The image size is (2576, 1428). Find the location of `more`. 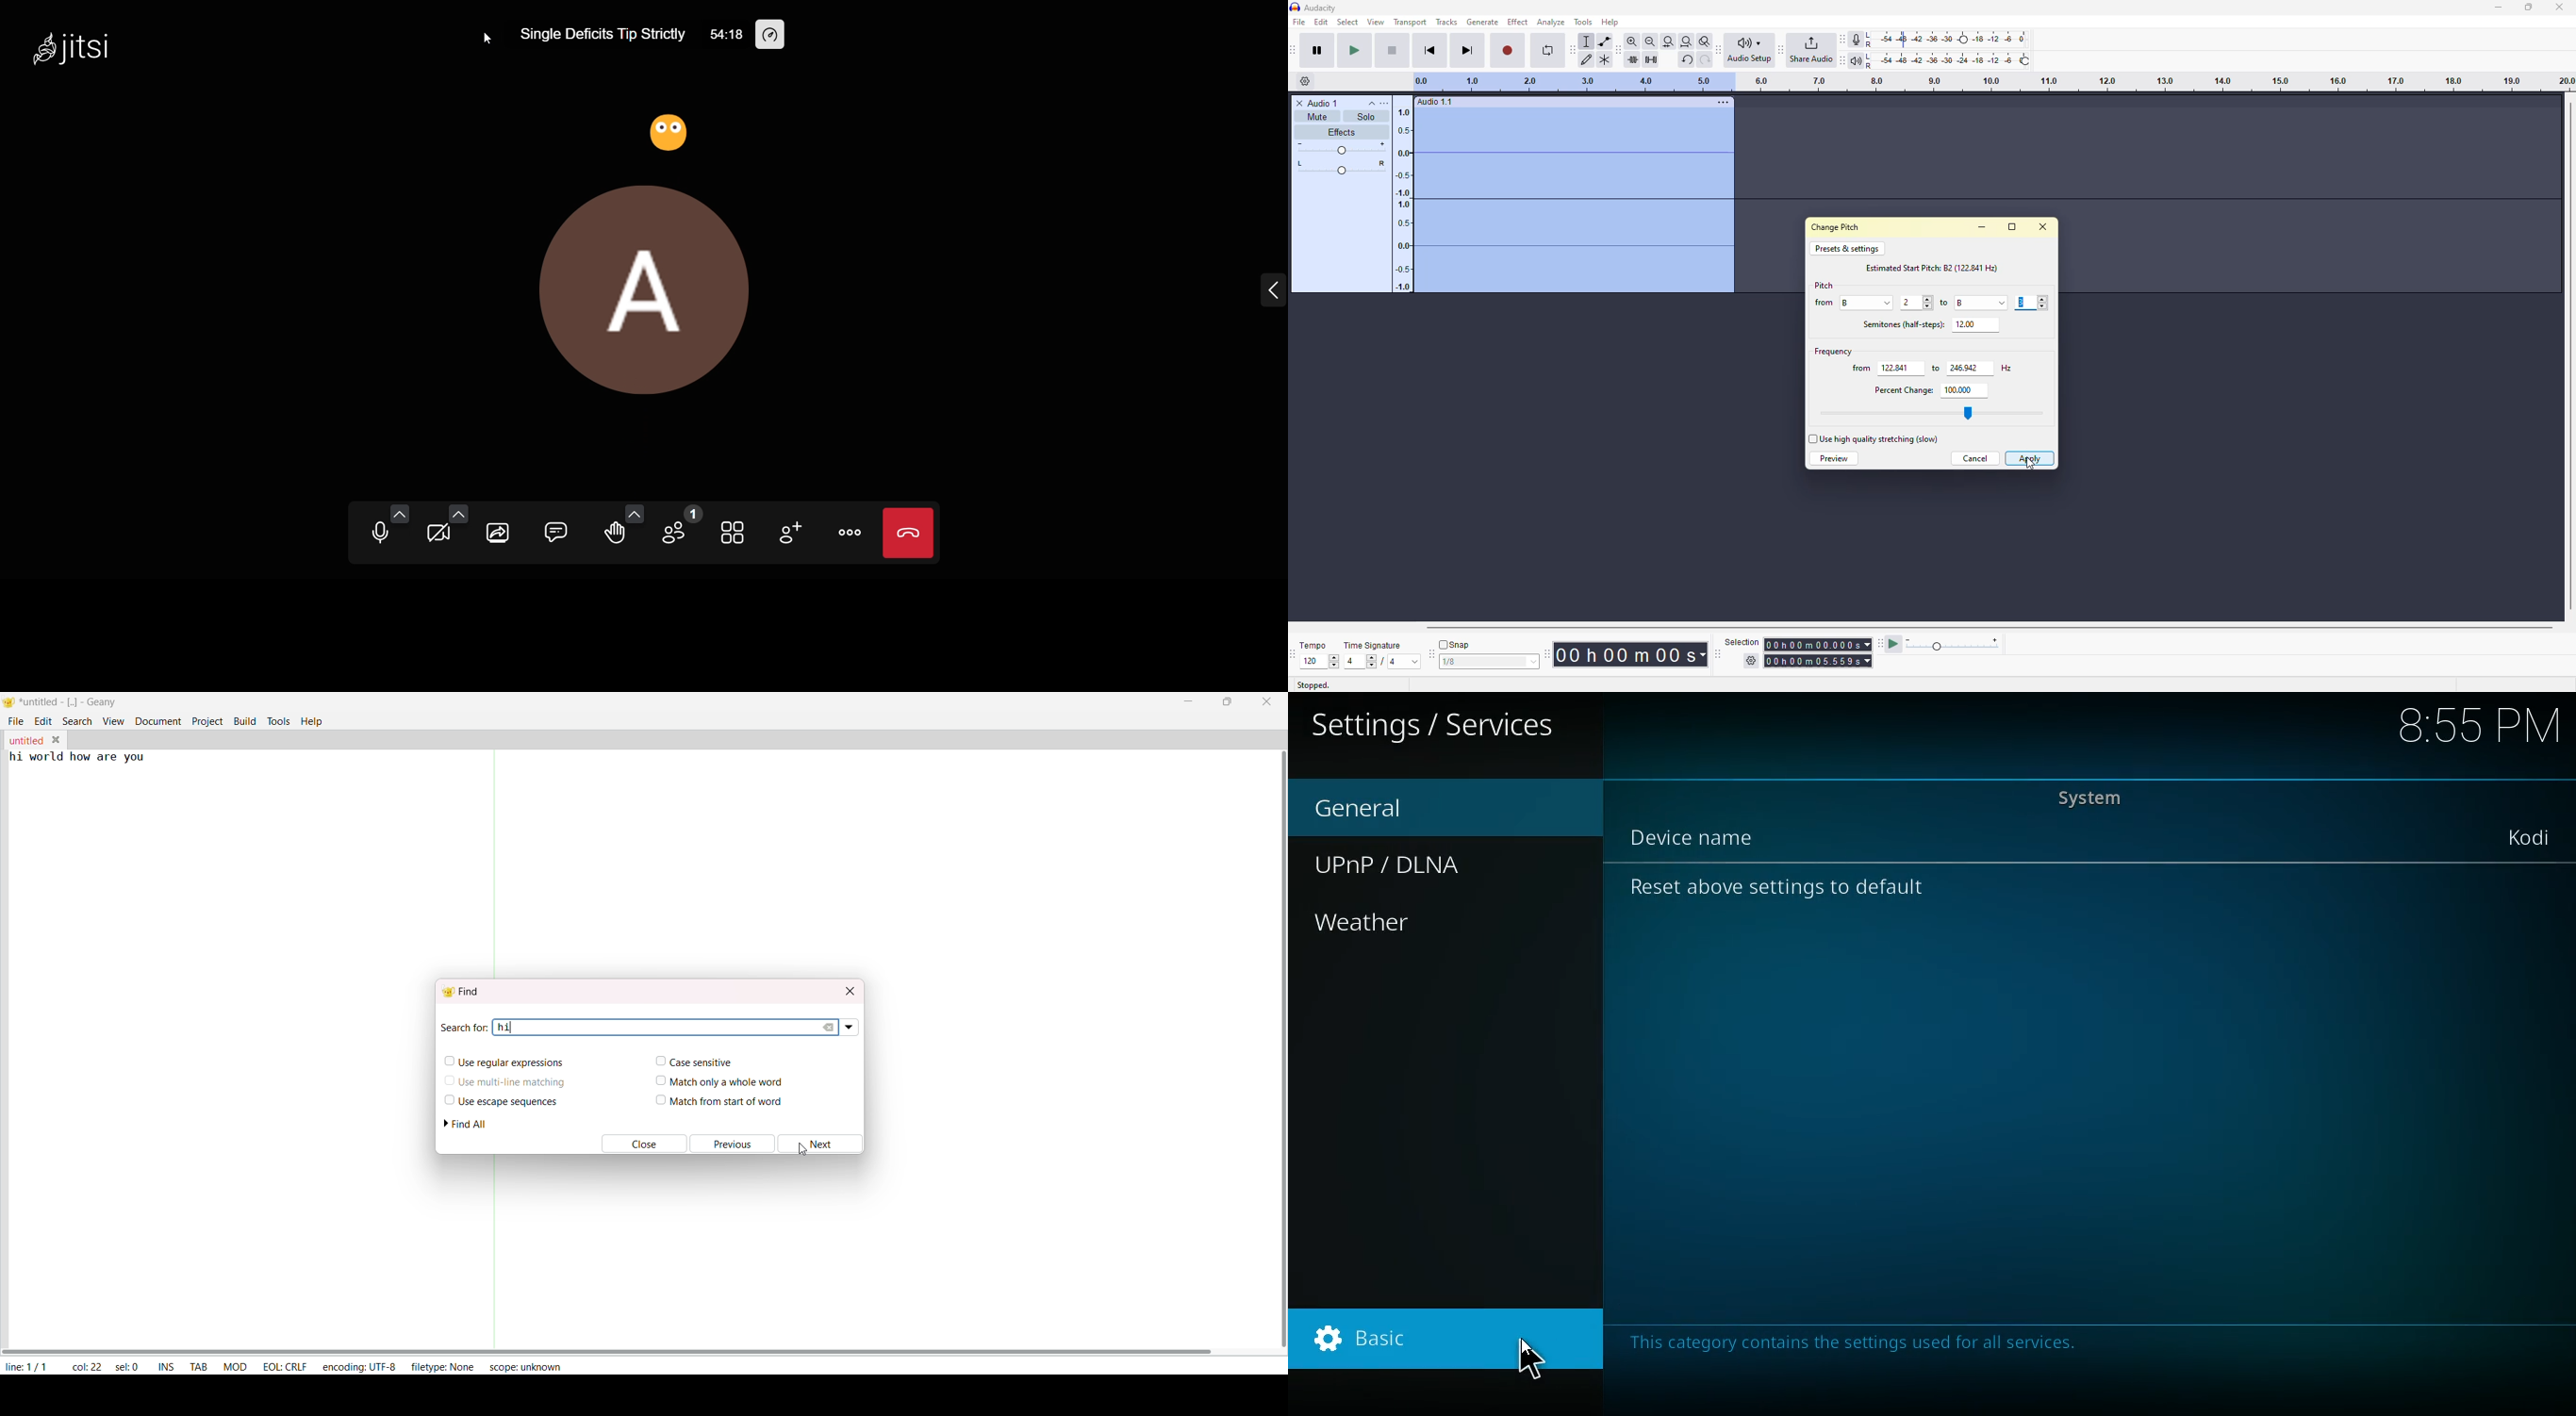

more is located at coordinates (1723, 101).